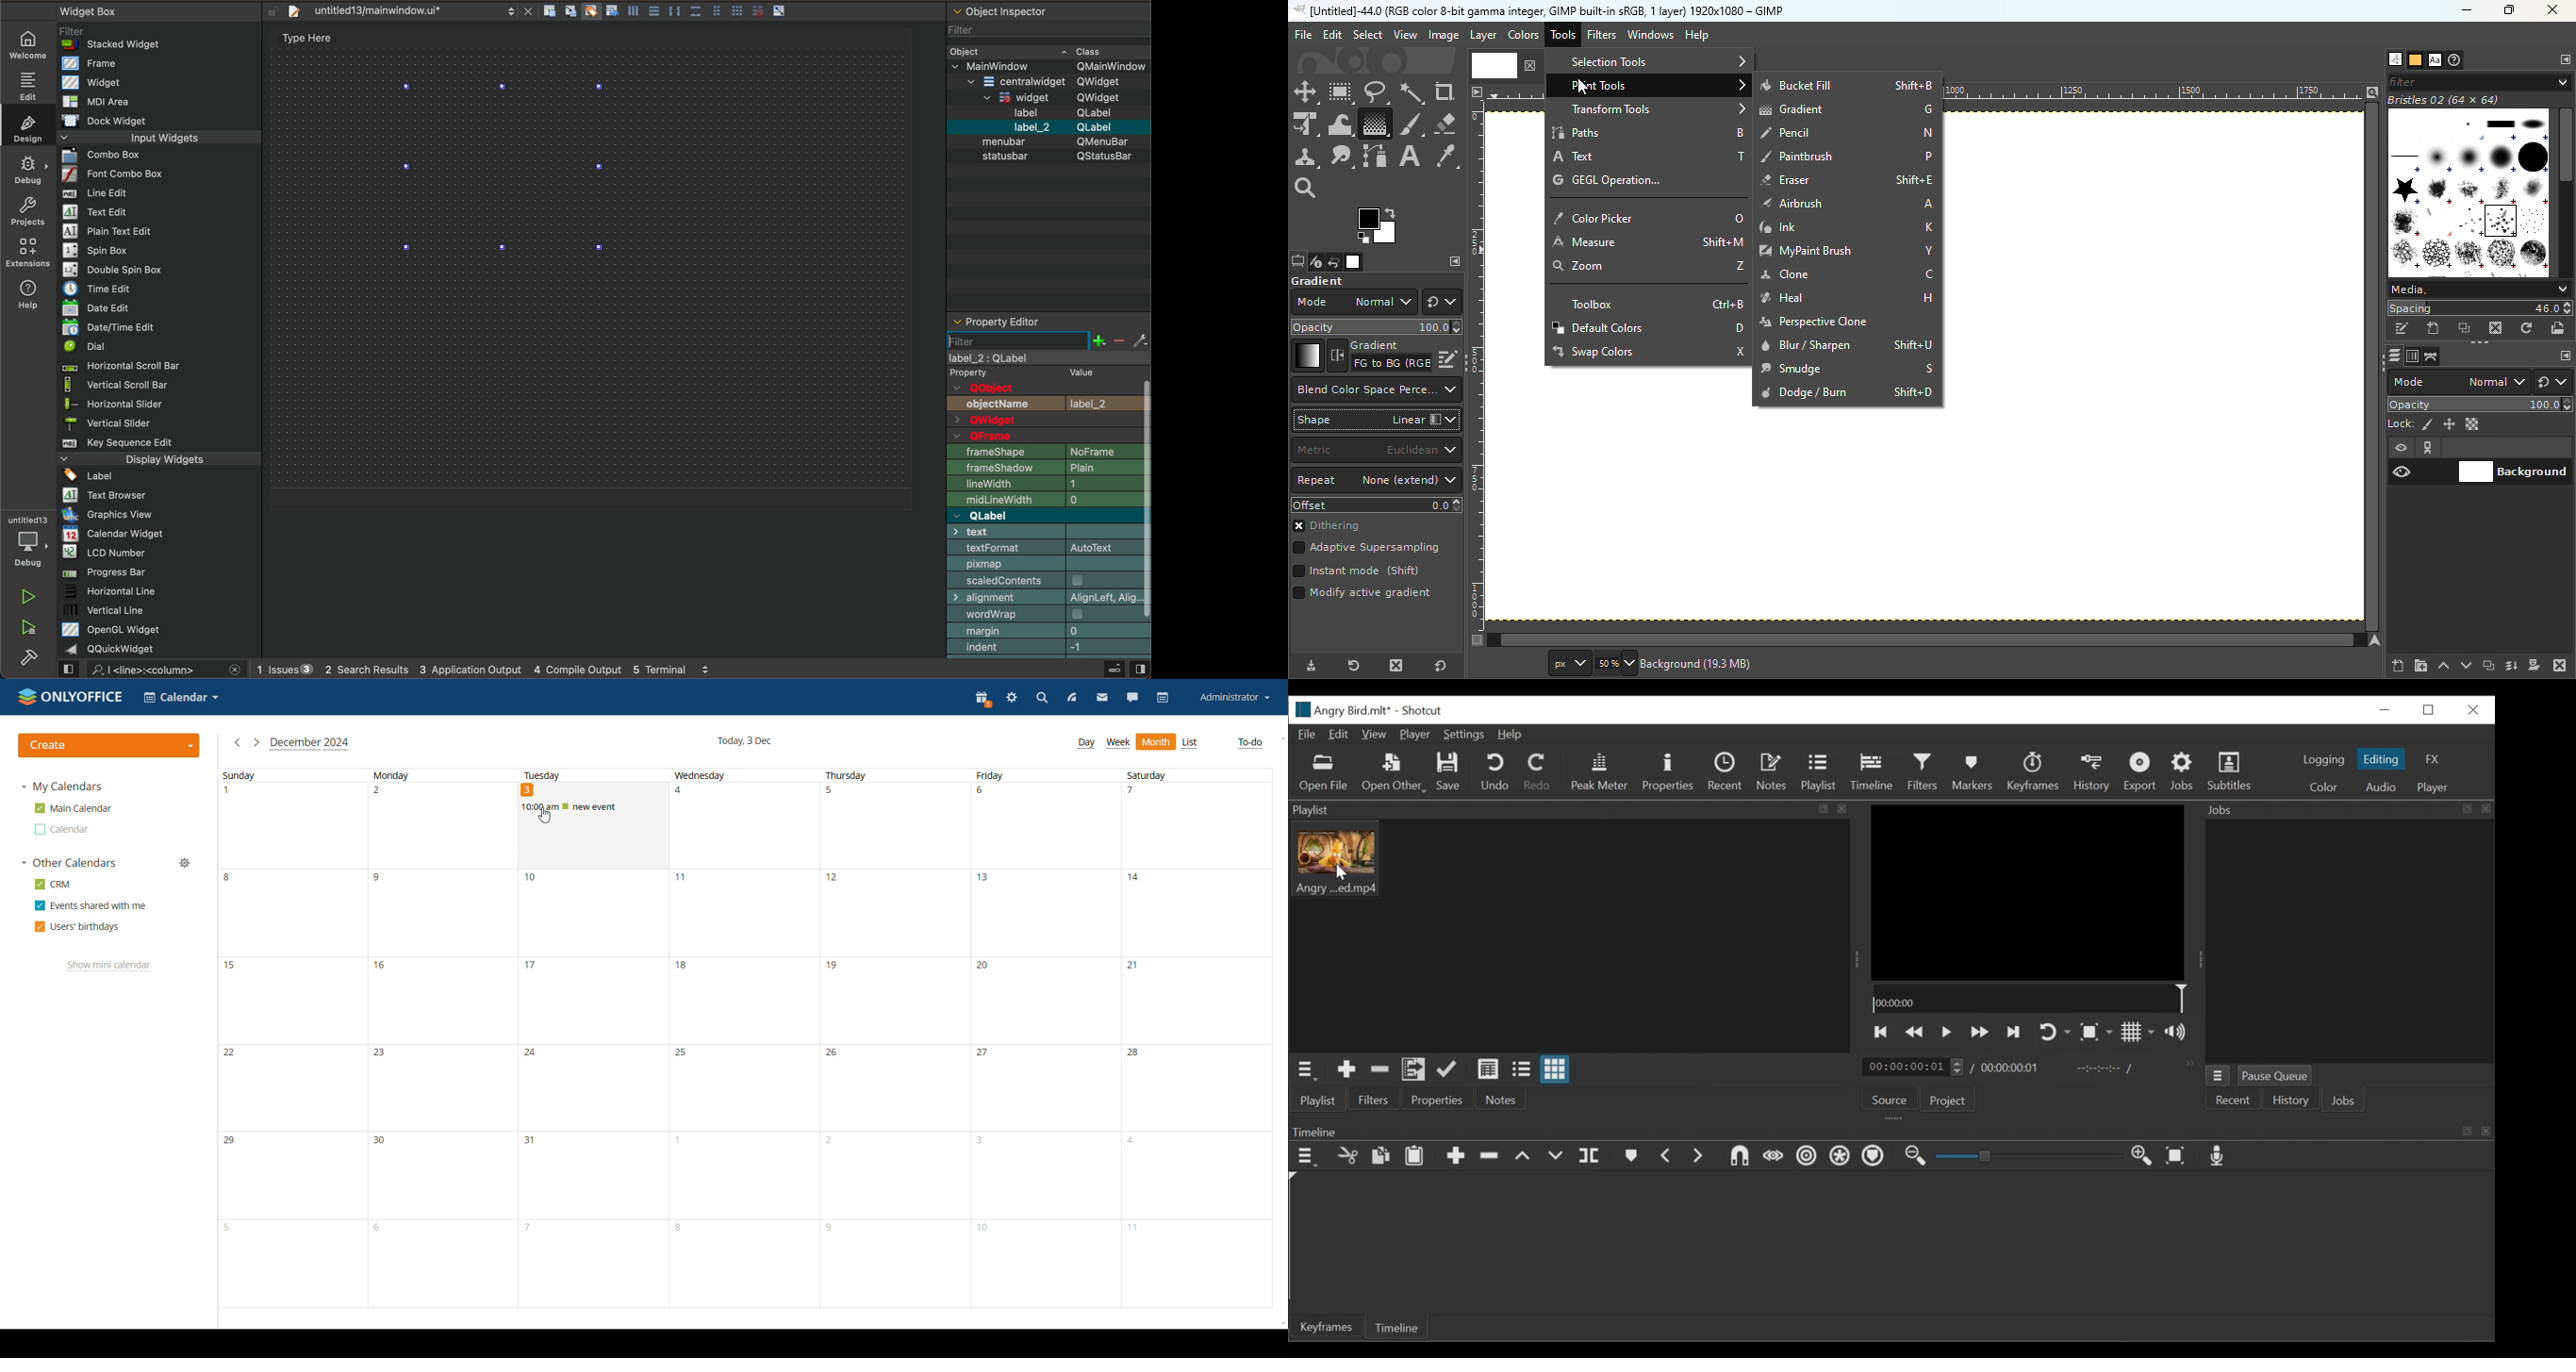 The height and width of the screenshot is (1372, 2576). What do you see at coordinates (1844, 276) in the screenshot?
I see `Clone` at bounding box center [1844, 276].